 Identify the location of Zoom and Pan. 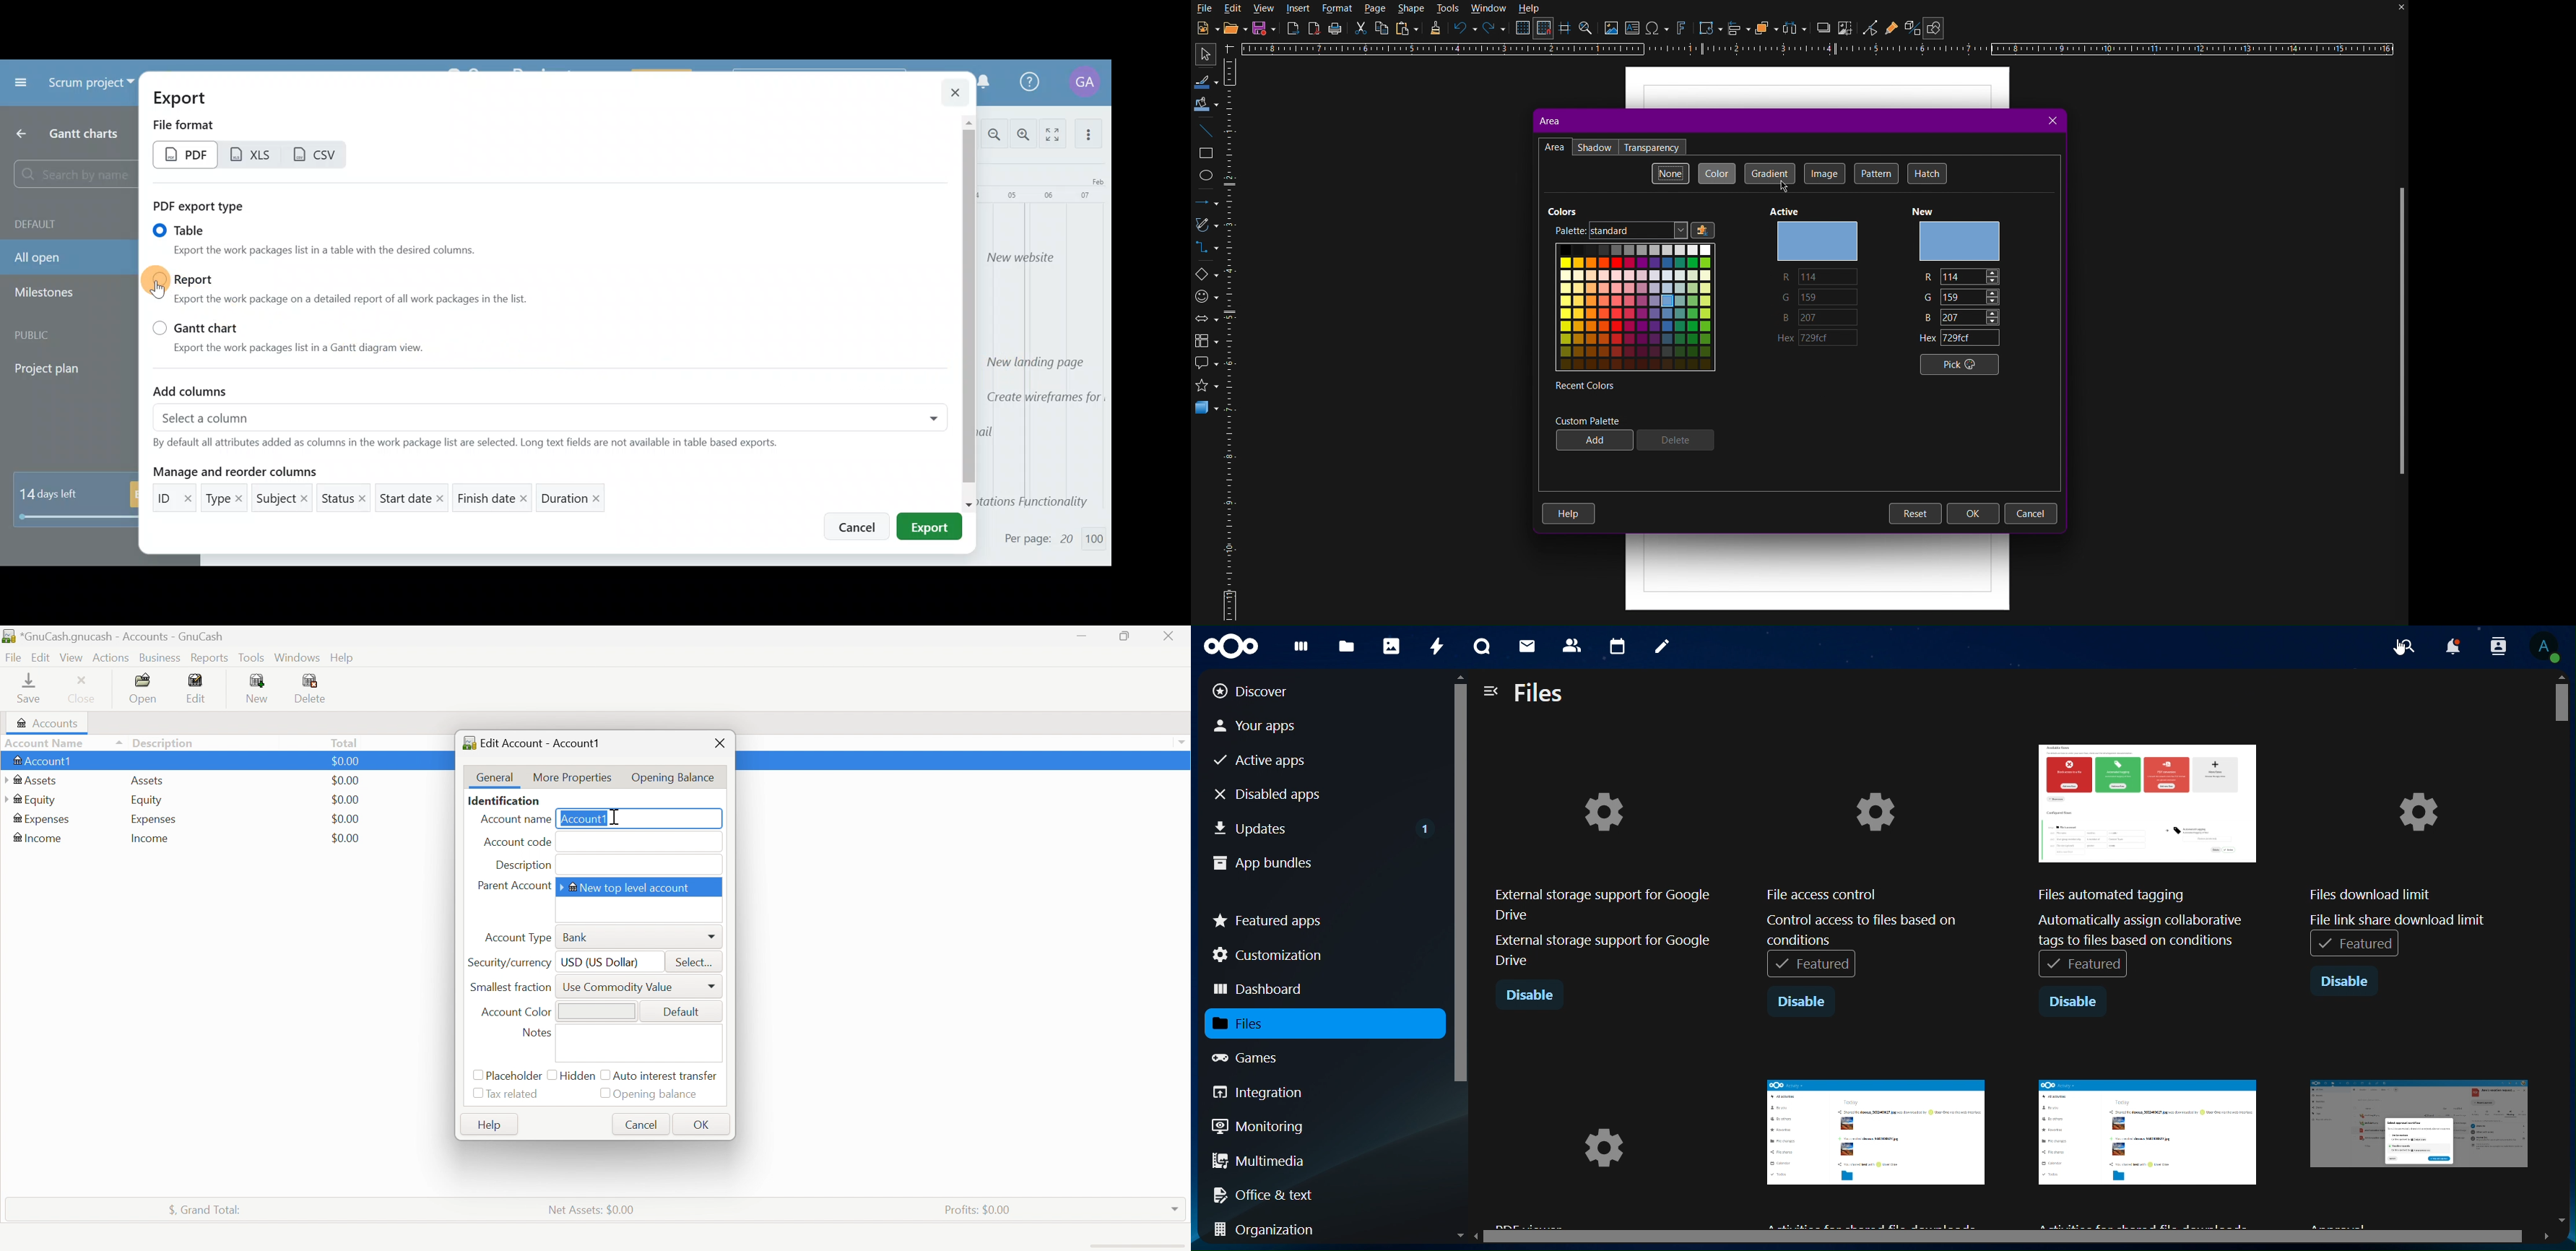
(1587, 29).